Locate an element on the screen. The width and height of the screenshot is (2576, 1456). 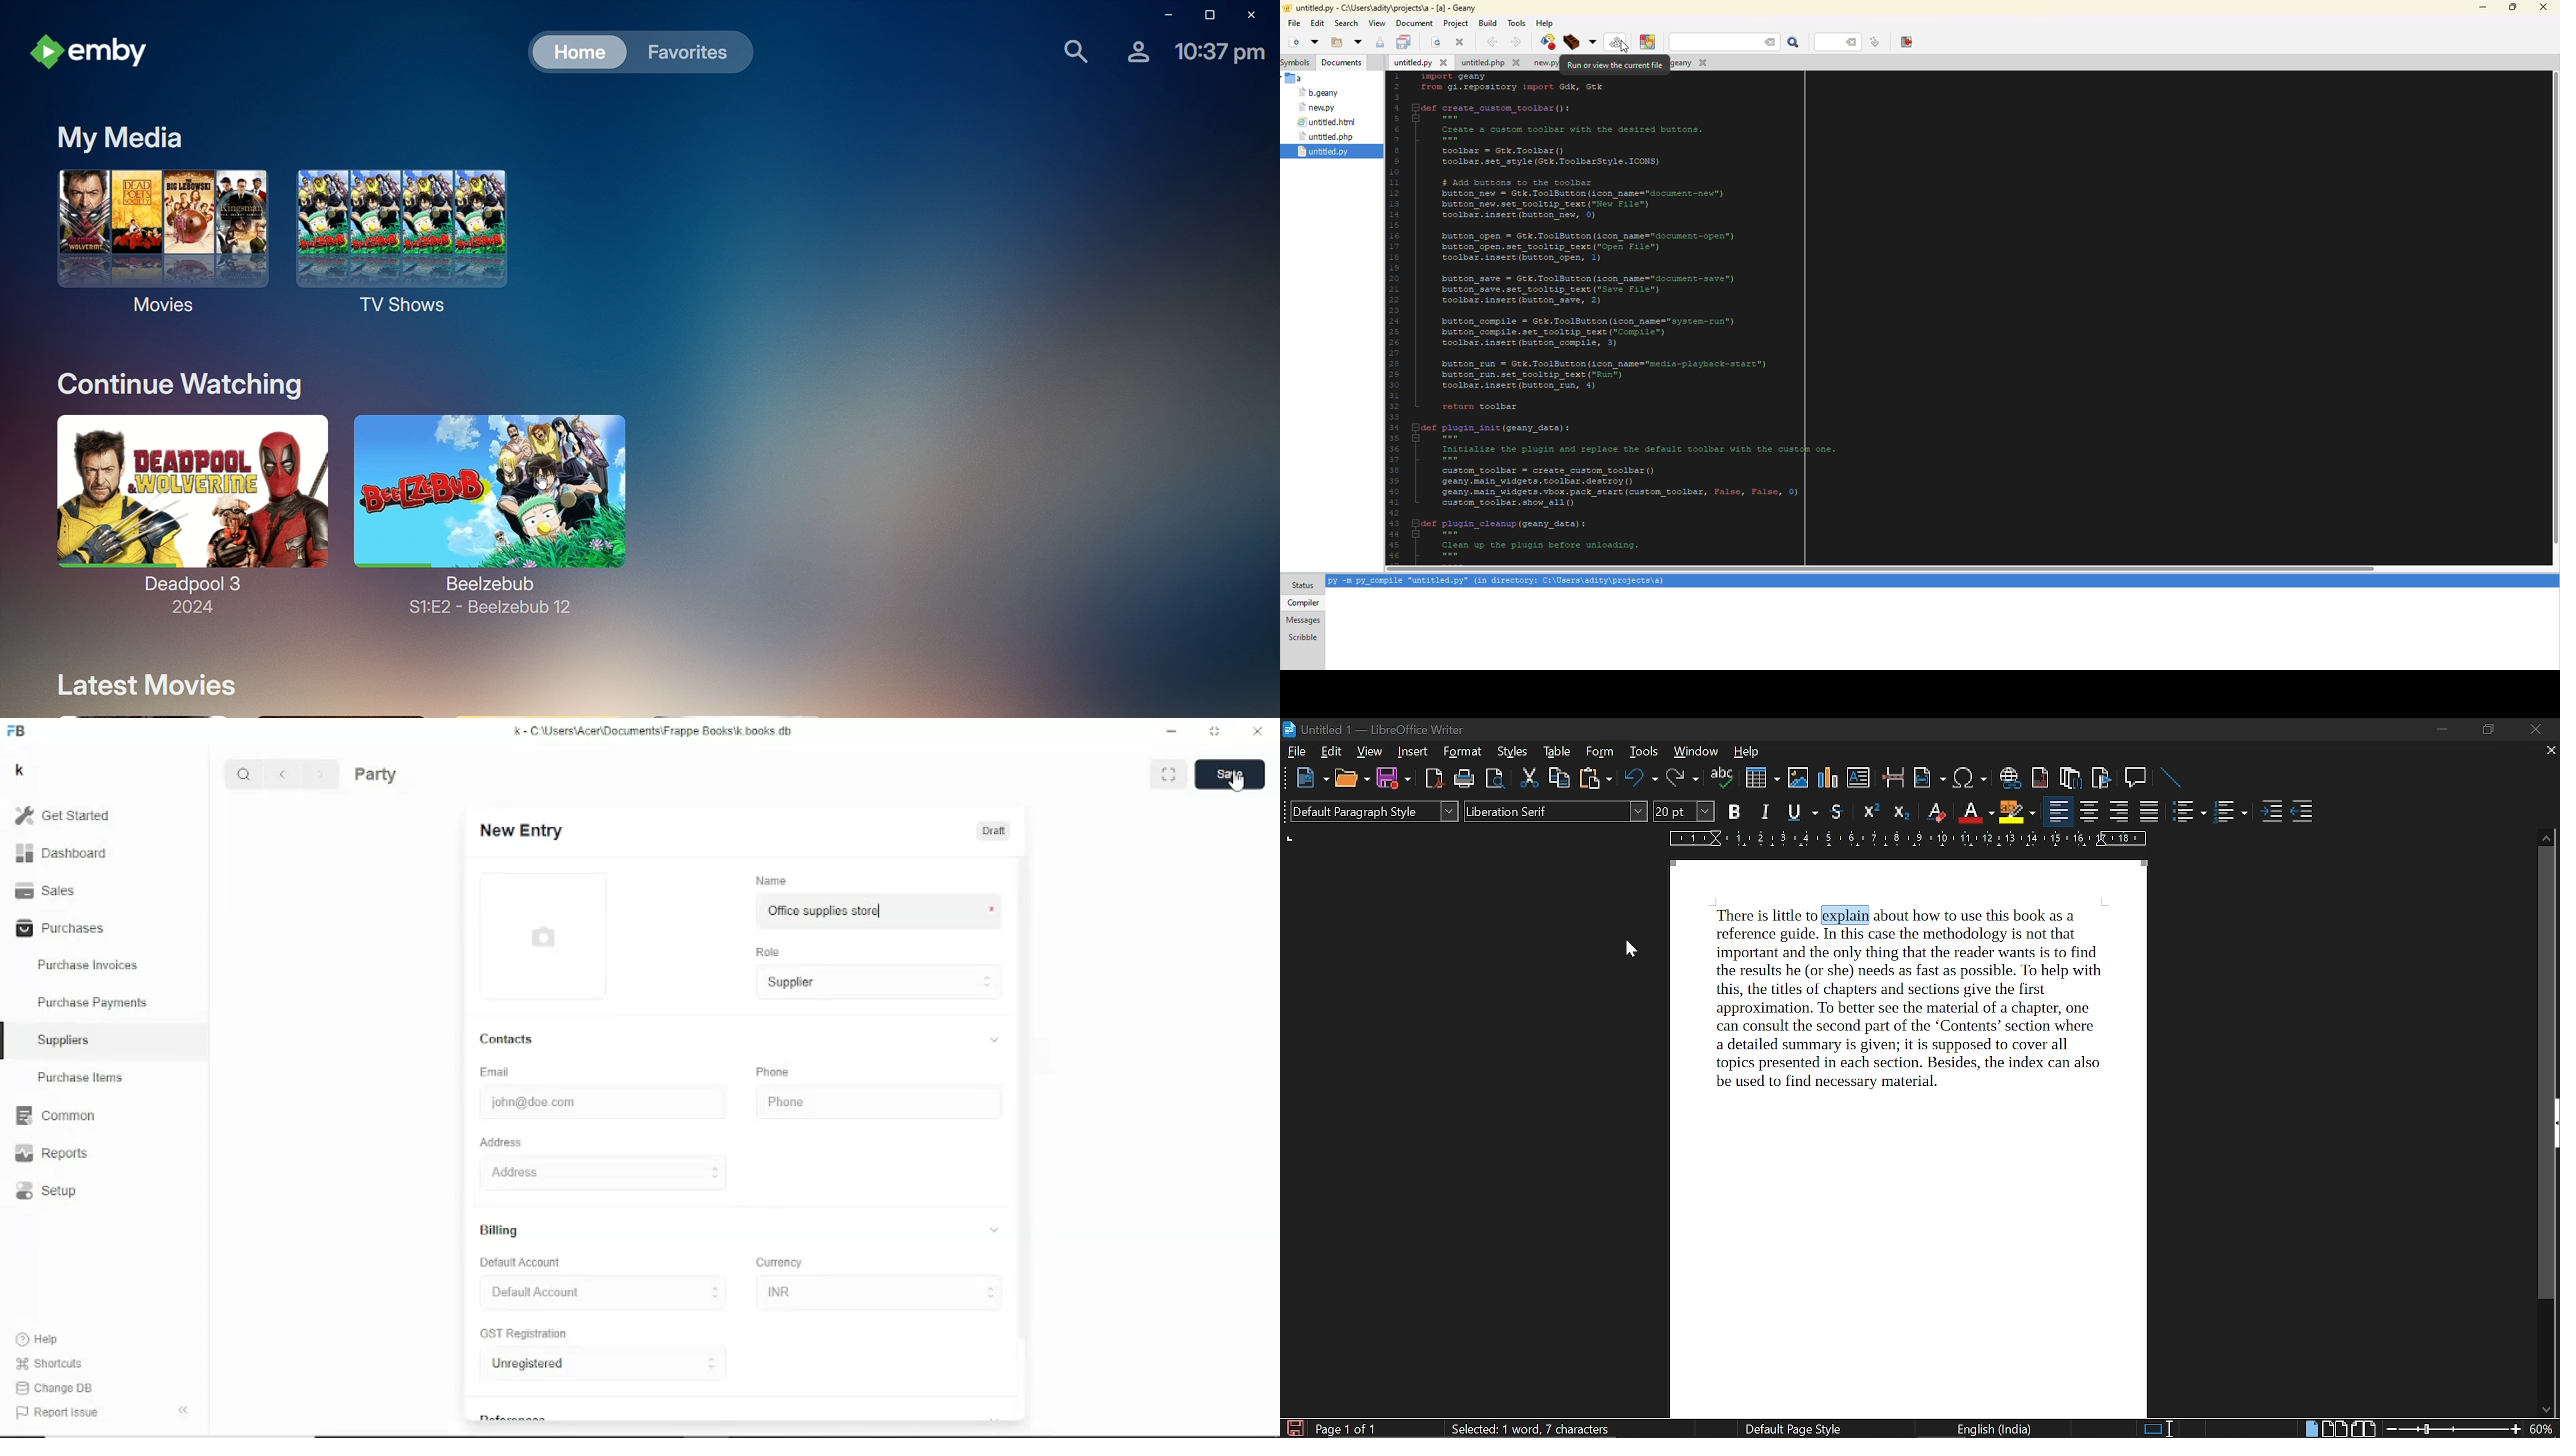
New entry is located at coordinates (518, 831).